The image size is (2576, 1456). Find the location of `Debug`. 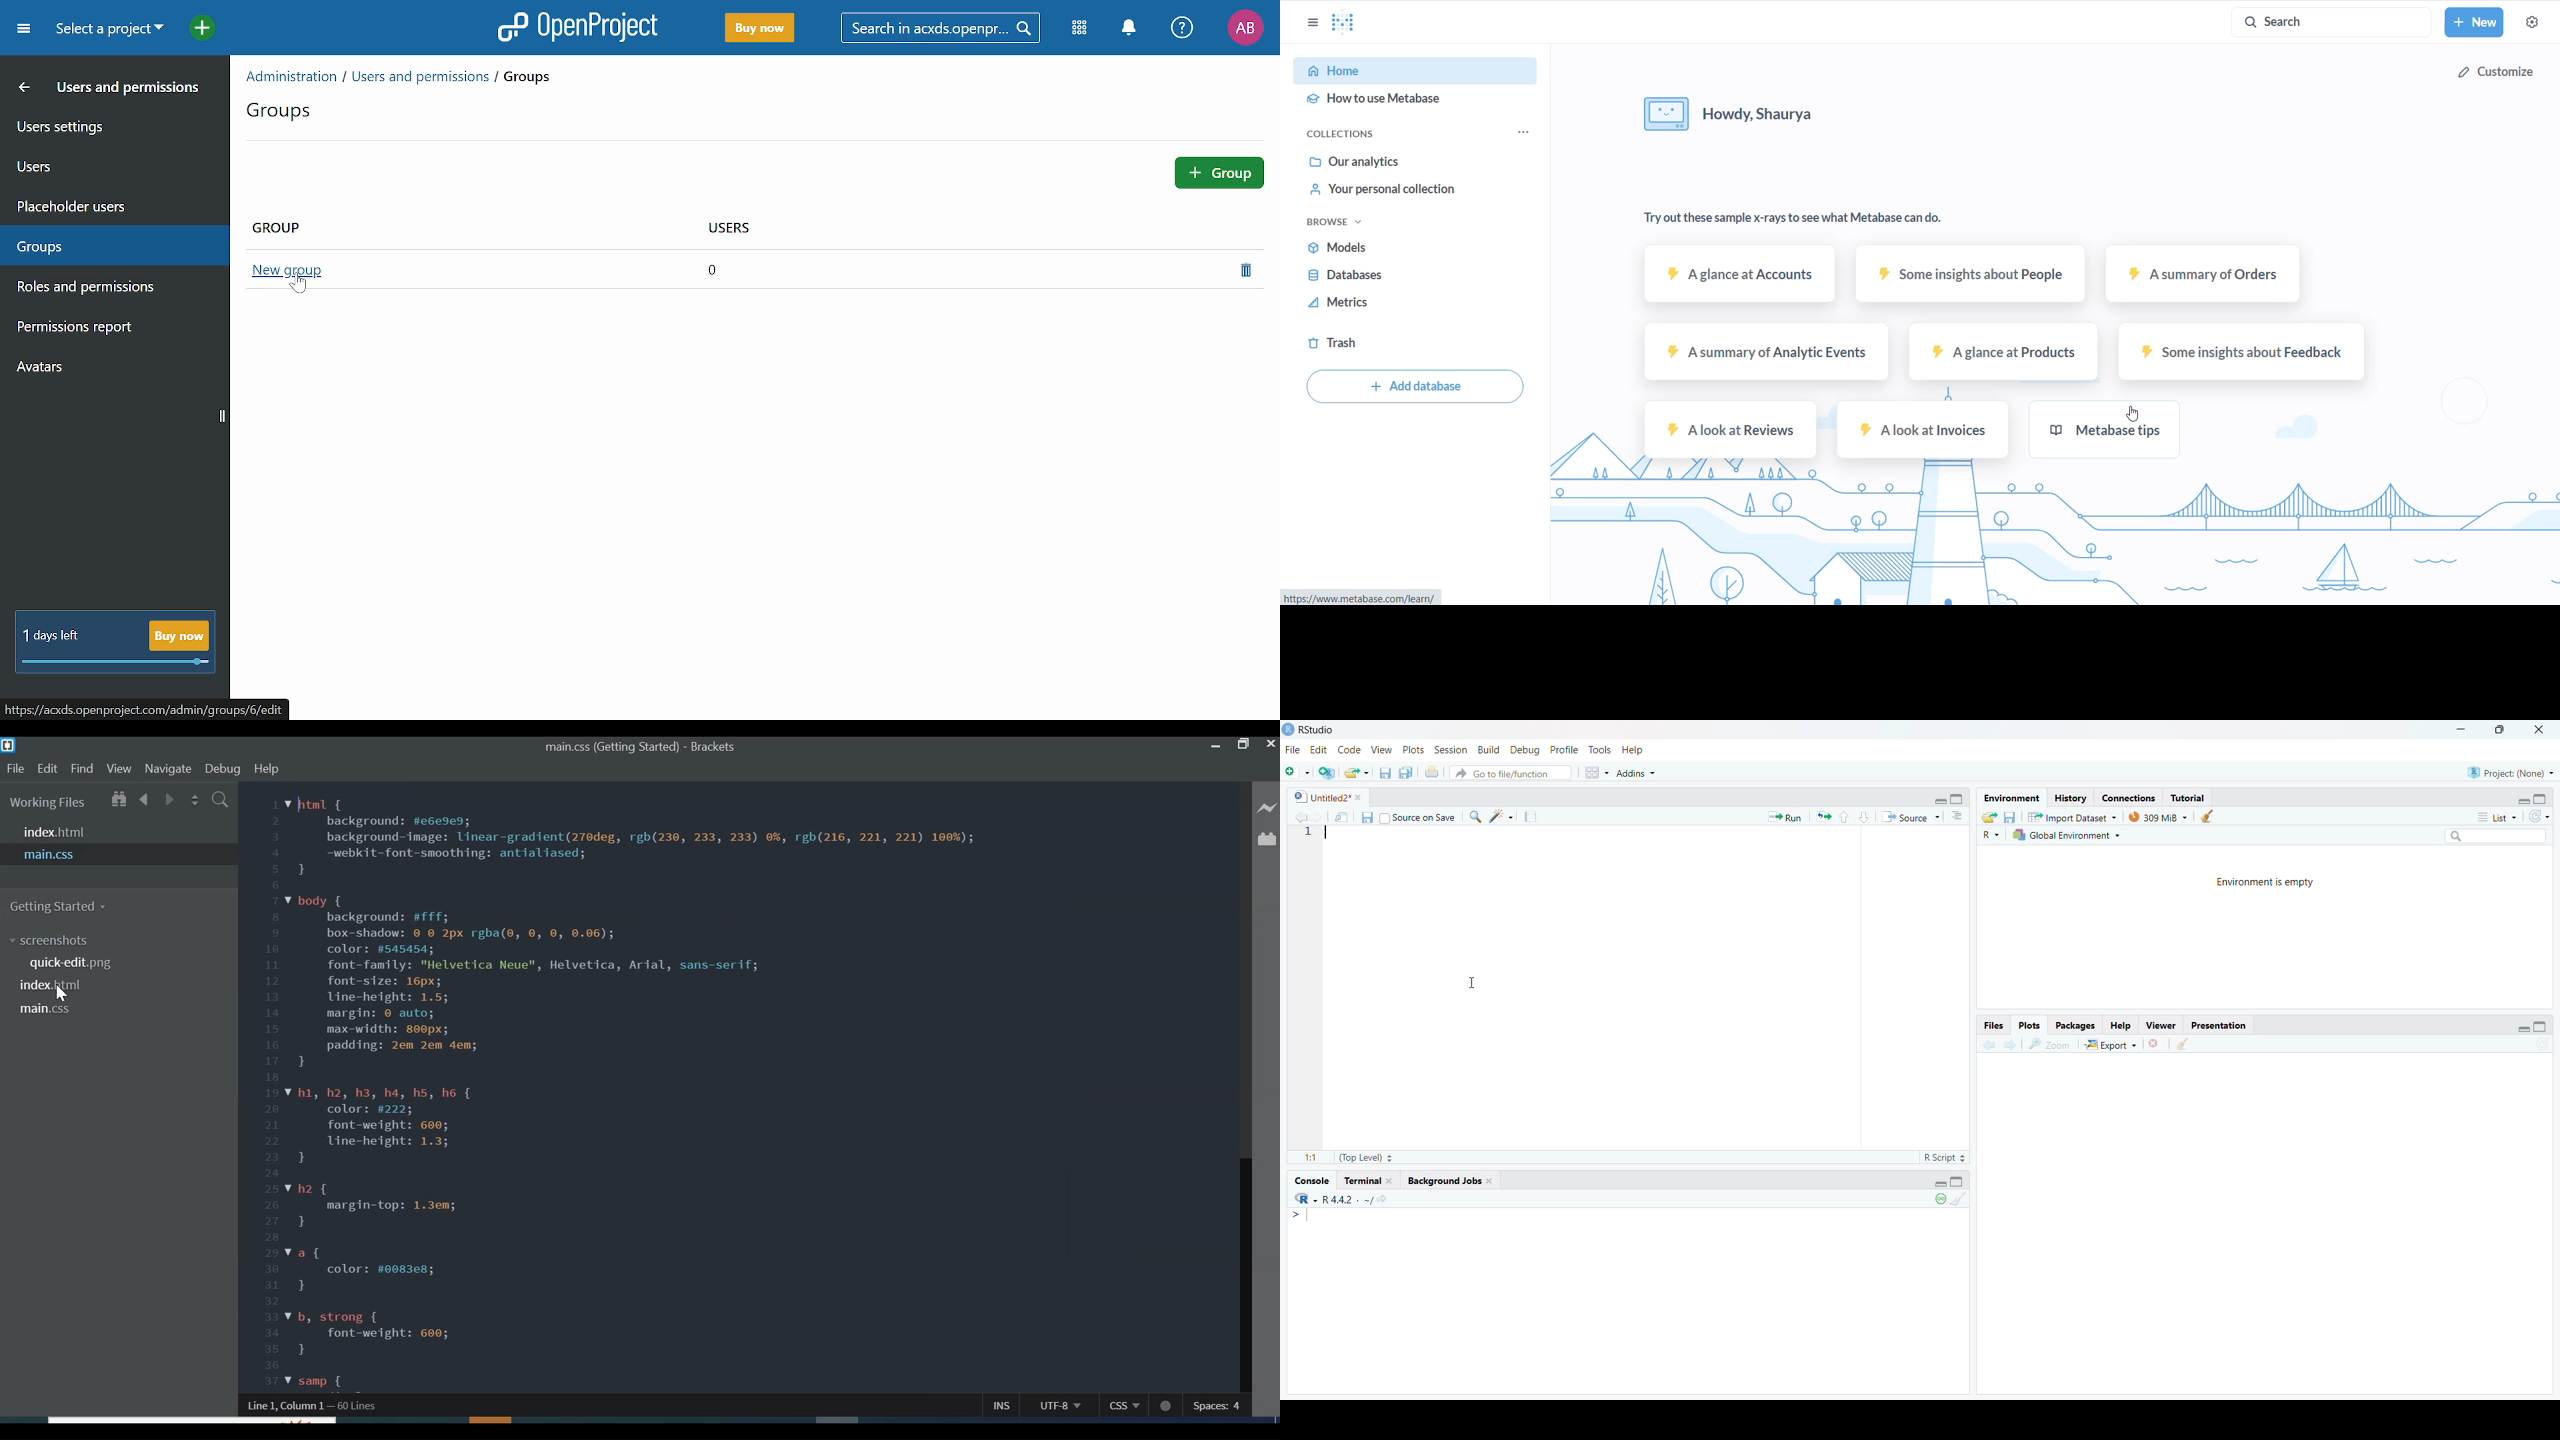

Debug is located at coordinates (223, 769).